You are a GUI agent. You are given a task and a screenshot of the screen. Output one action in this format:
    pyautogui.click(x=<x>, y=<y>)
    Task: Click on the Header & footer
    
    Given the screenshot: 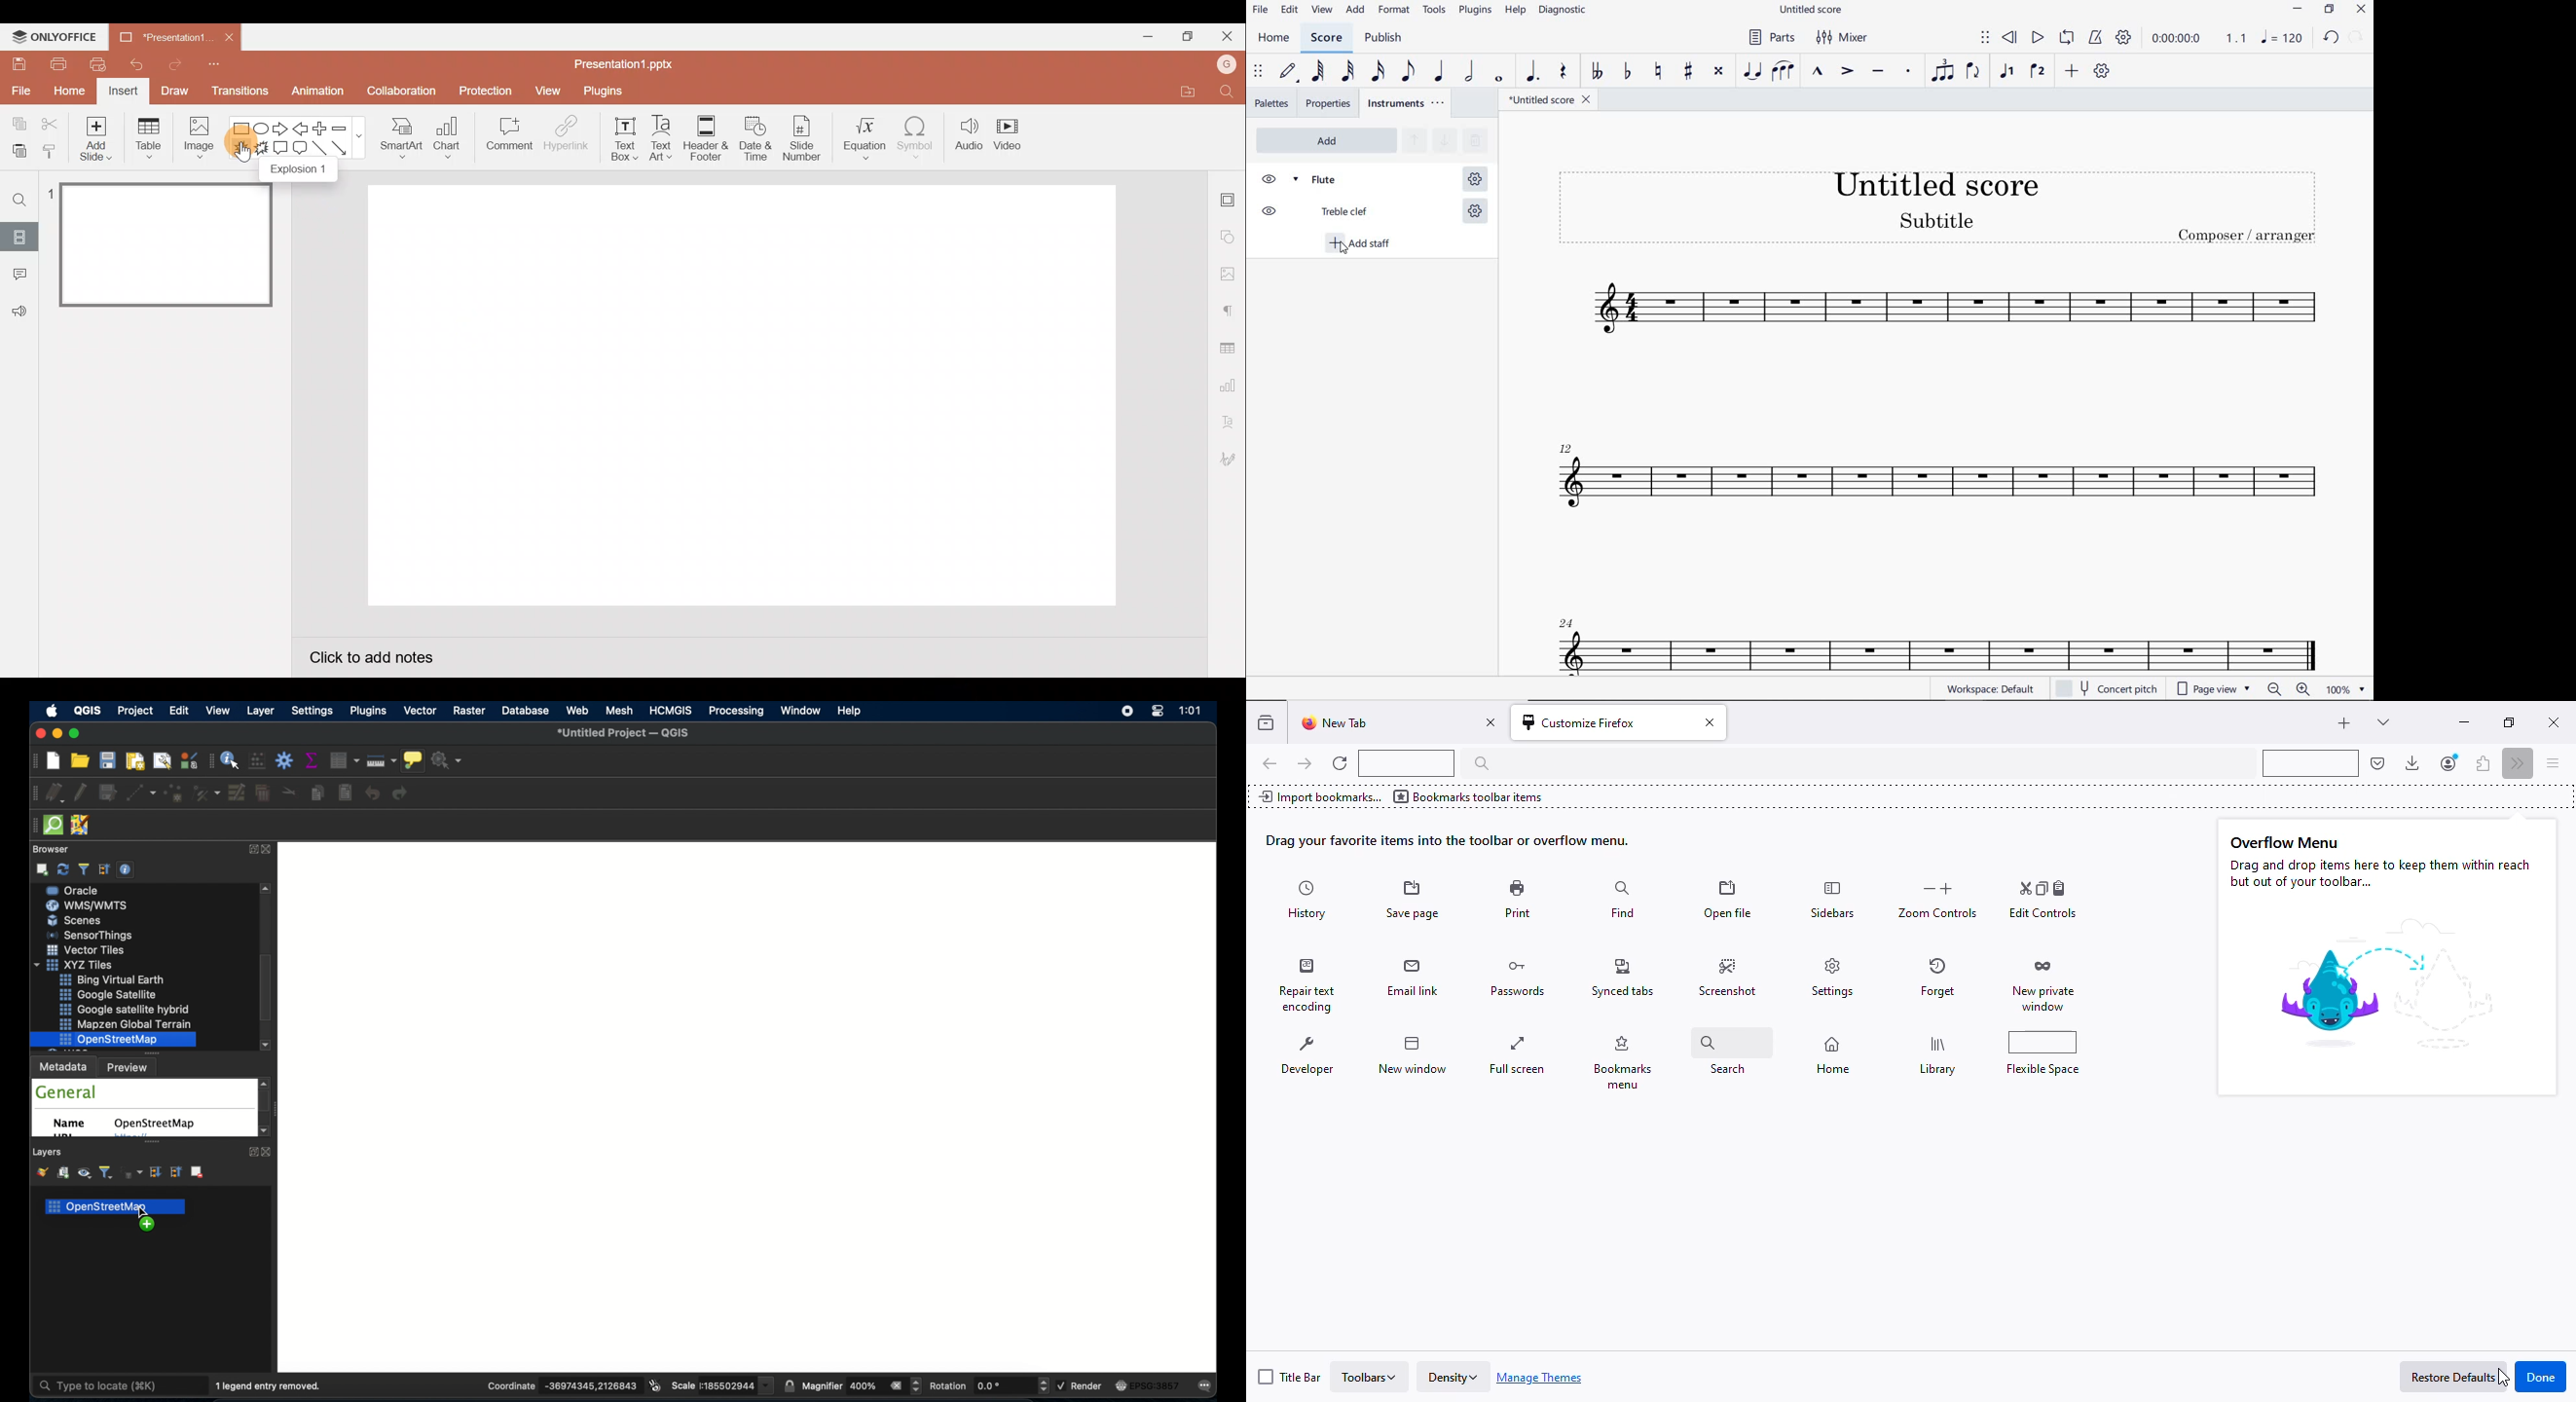 What is the action you would take?
    pyautogui.click(x=705, y=138)
    